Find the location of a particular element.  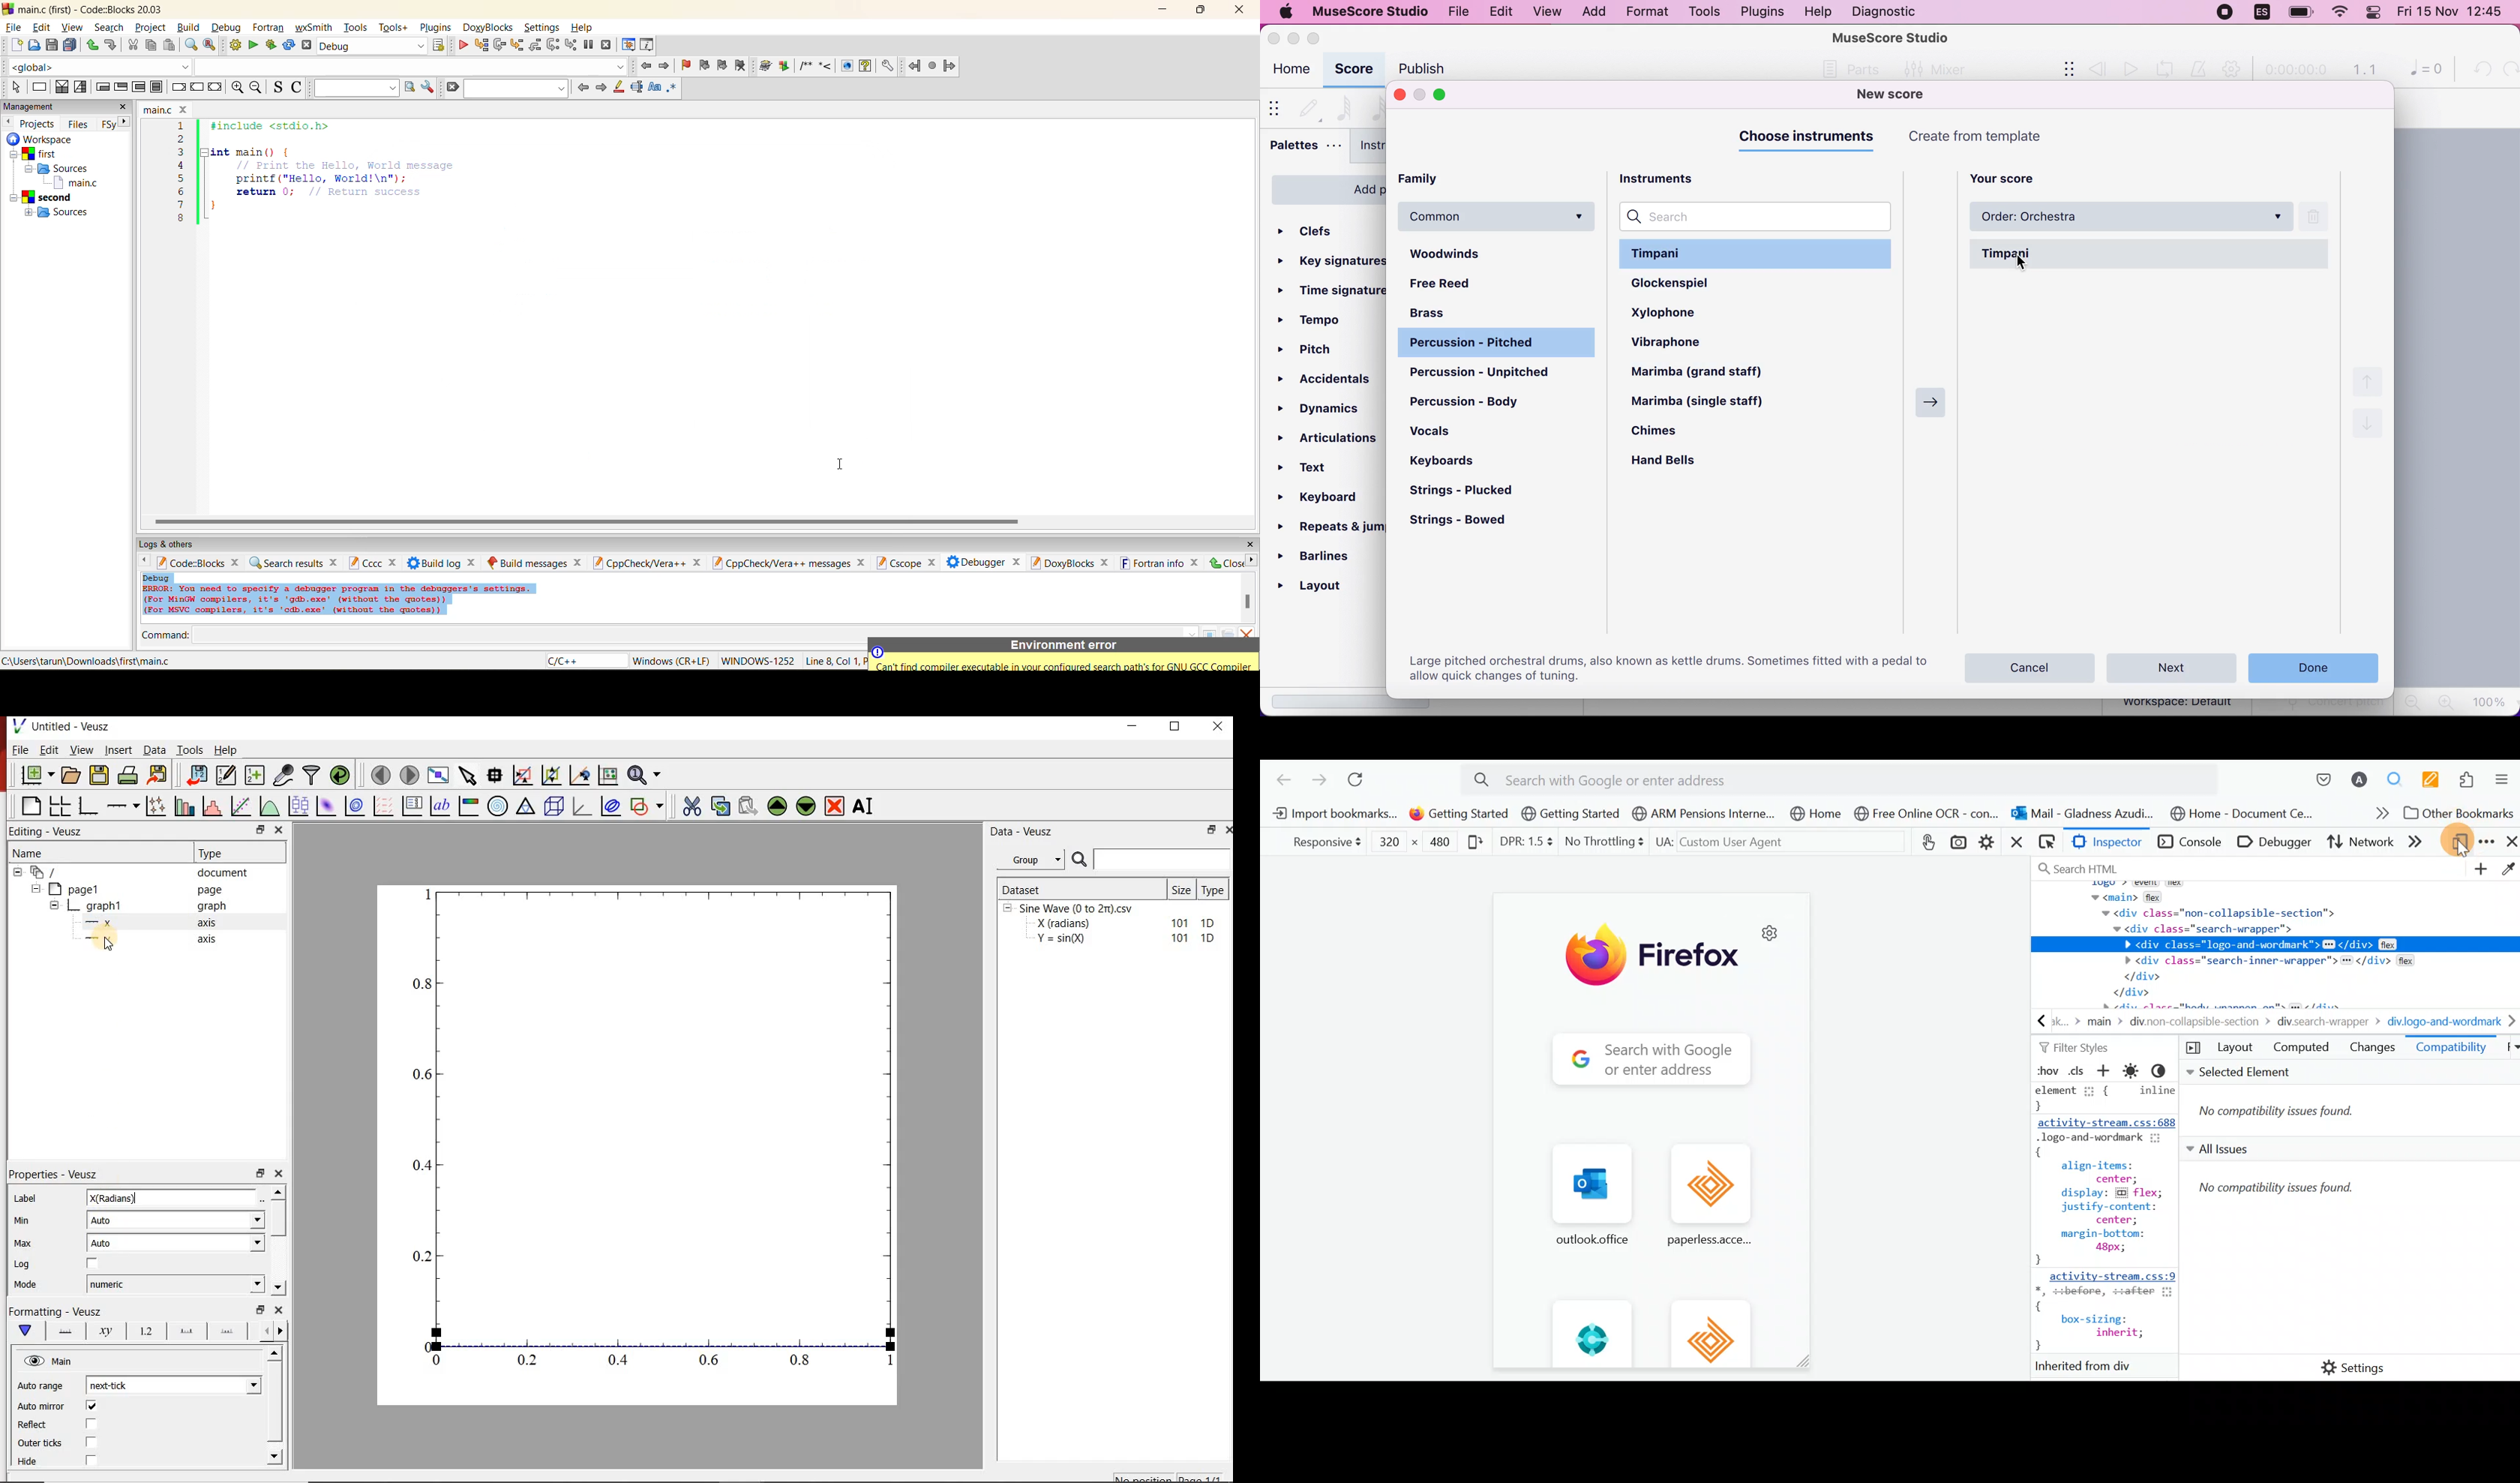

Toggle classes is located at coordinates (2078, 1071).